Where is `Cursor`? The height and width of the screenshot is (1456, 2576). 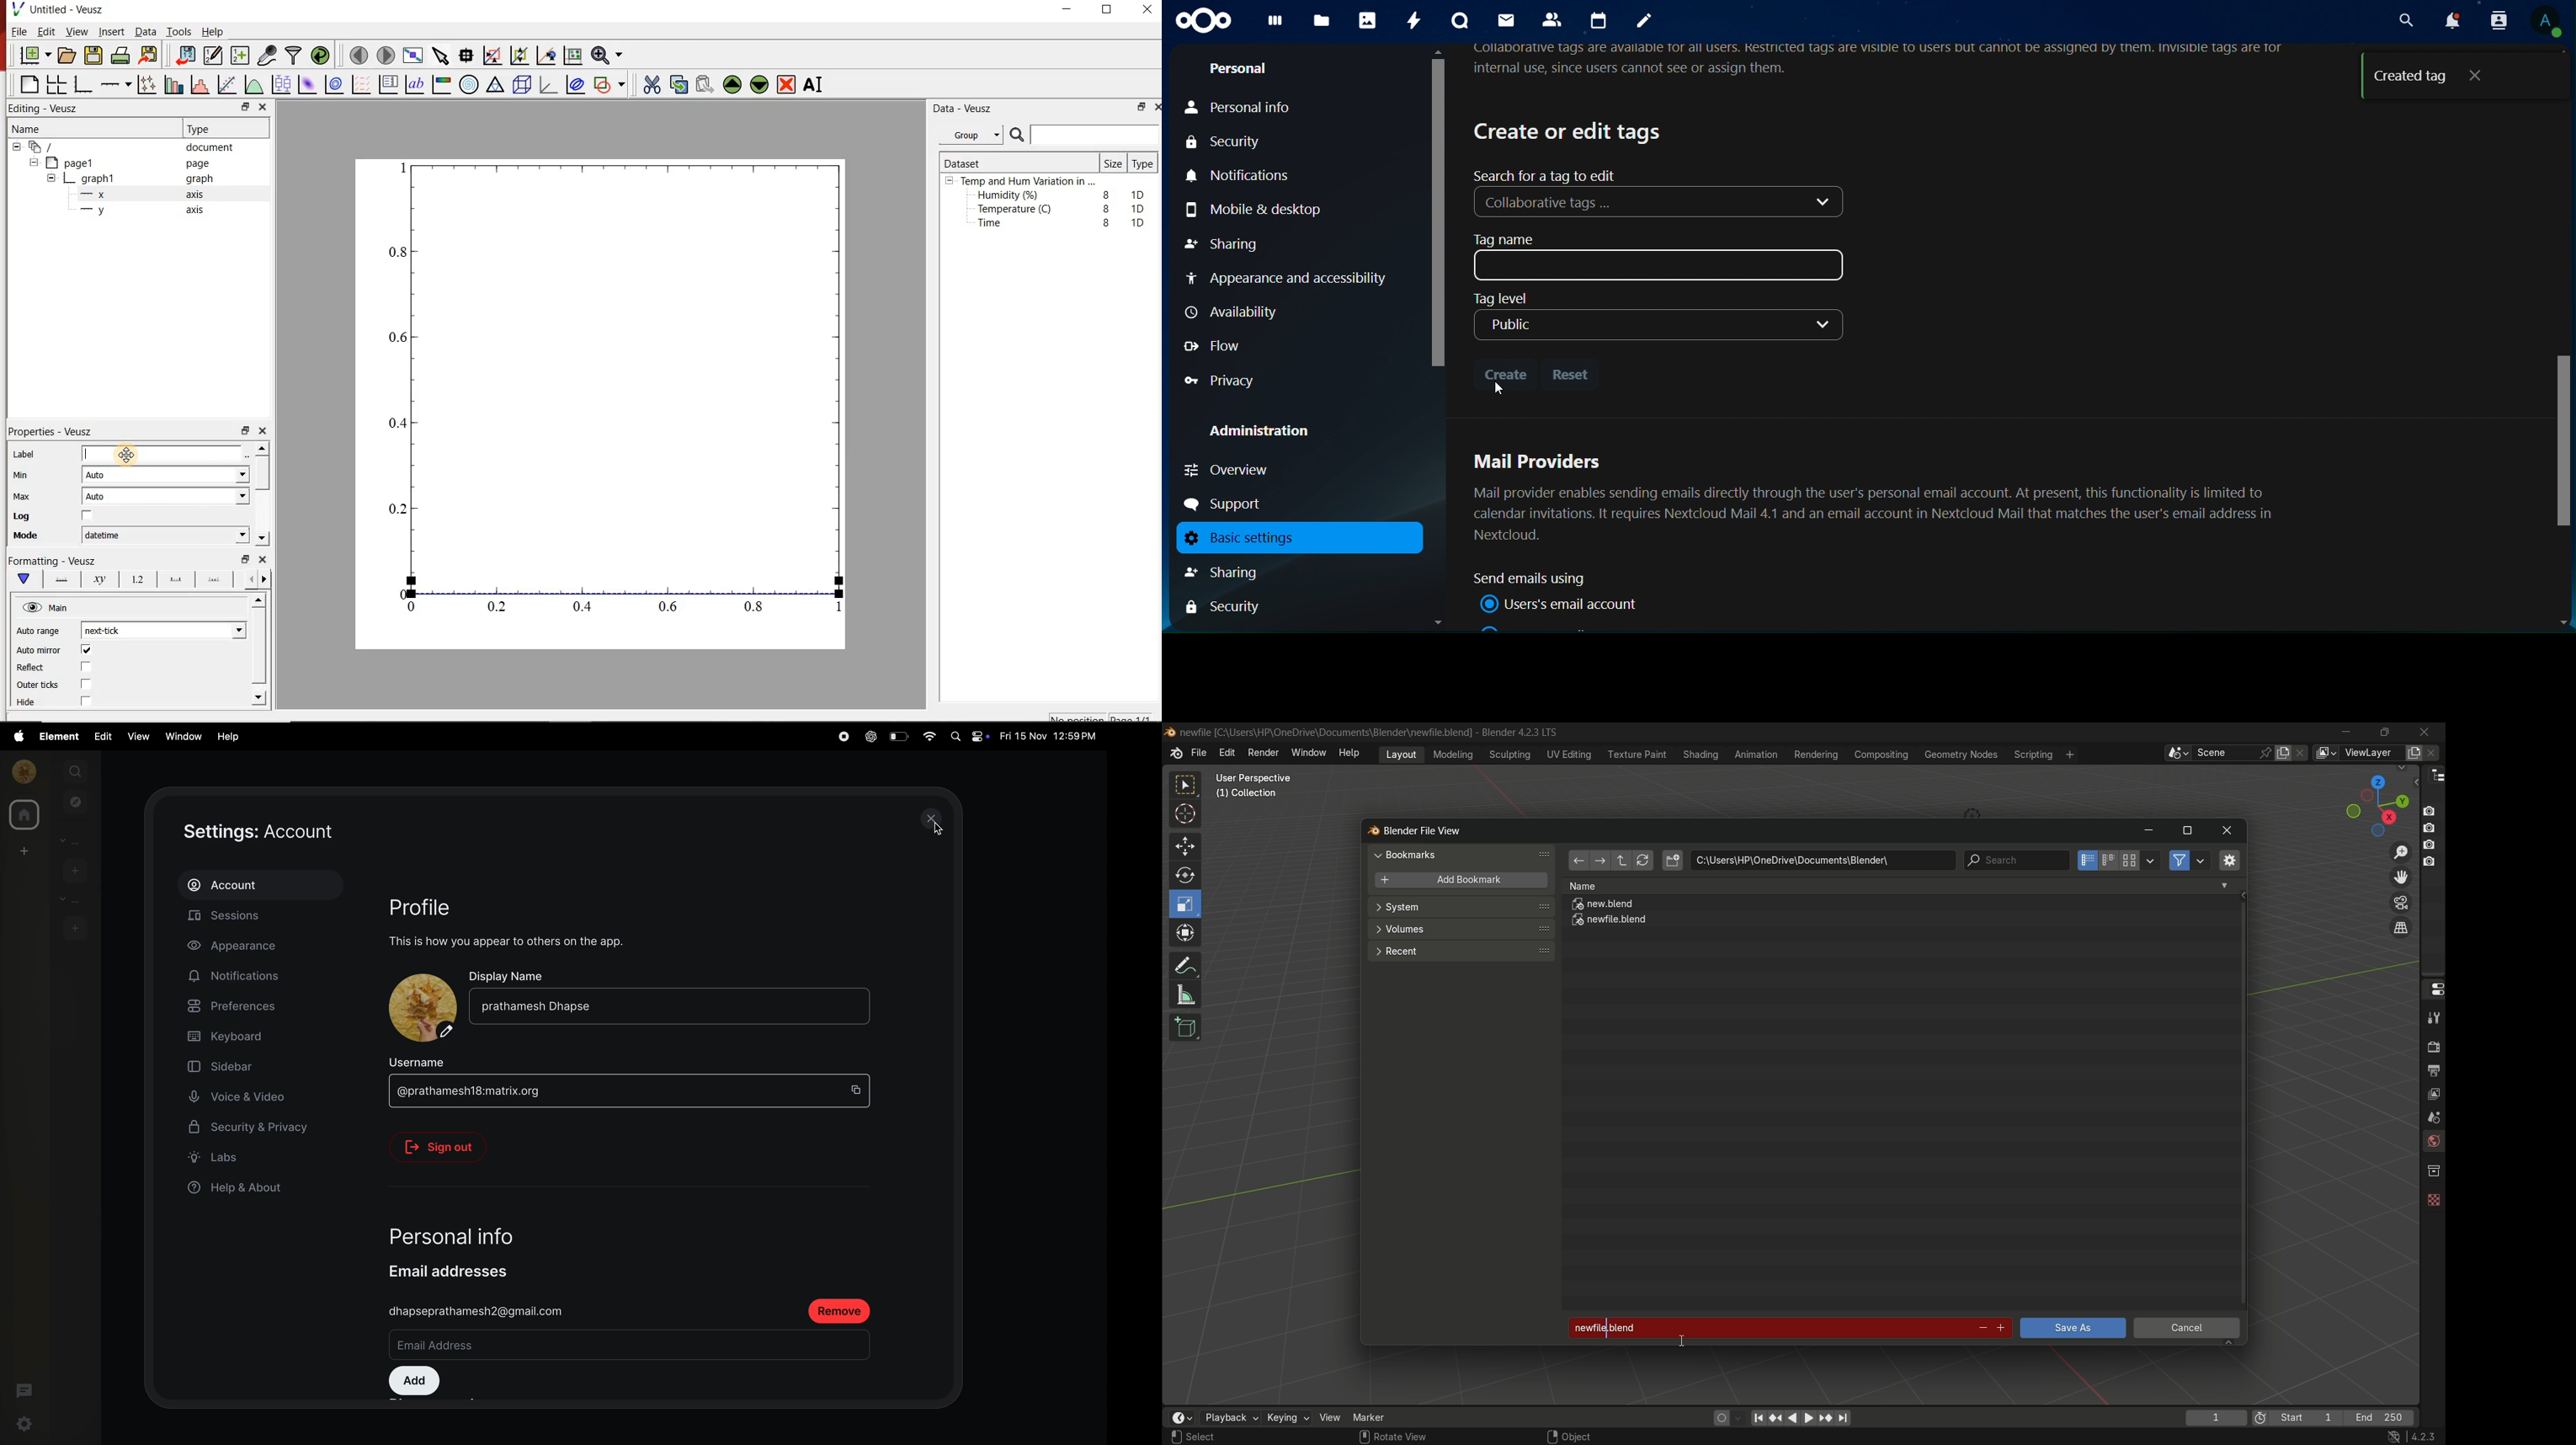 Cursor is located at coordinates (1500, 388).